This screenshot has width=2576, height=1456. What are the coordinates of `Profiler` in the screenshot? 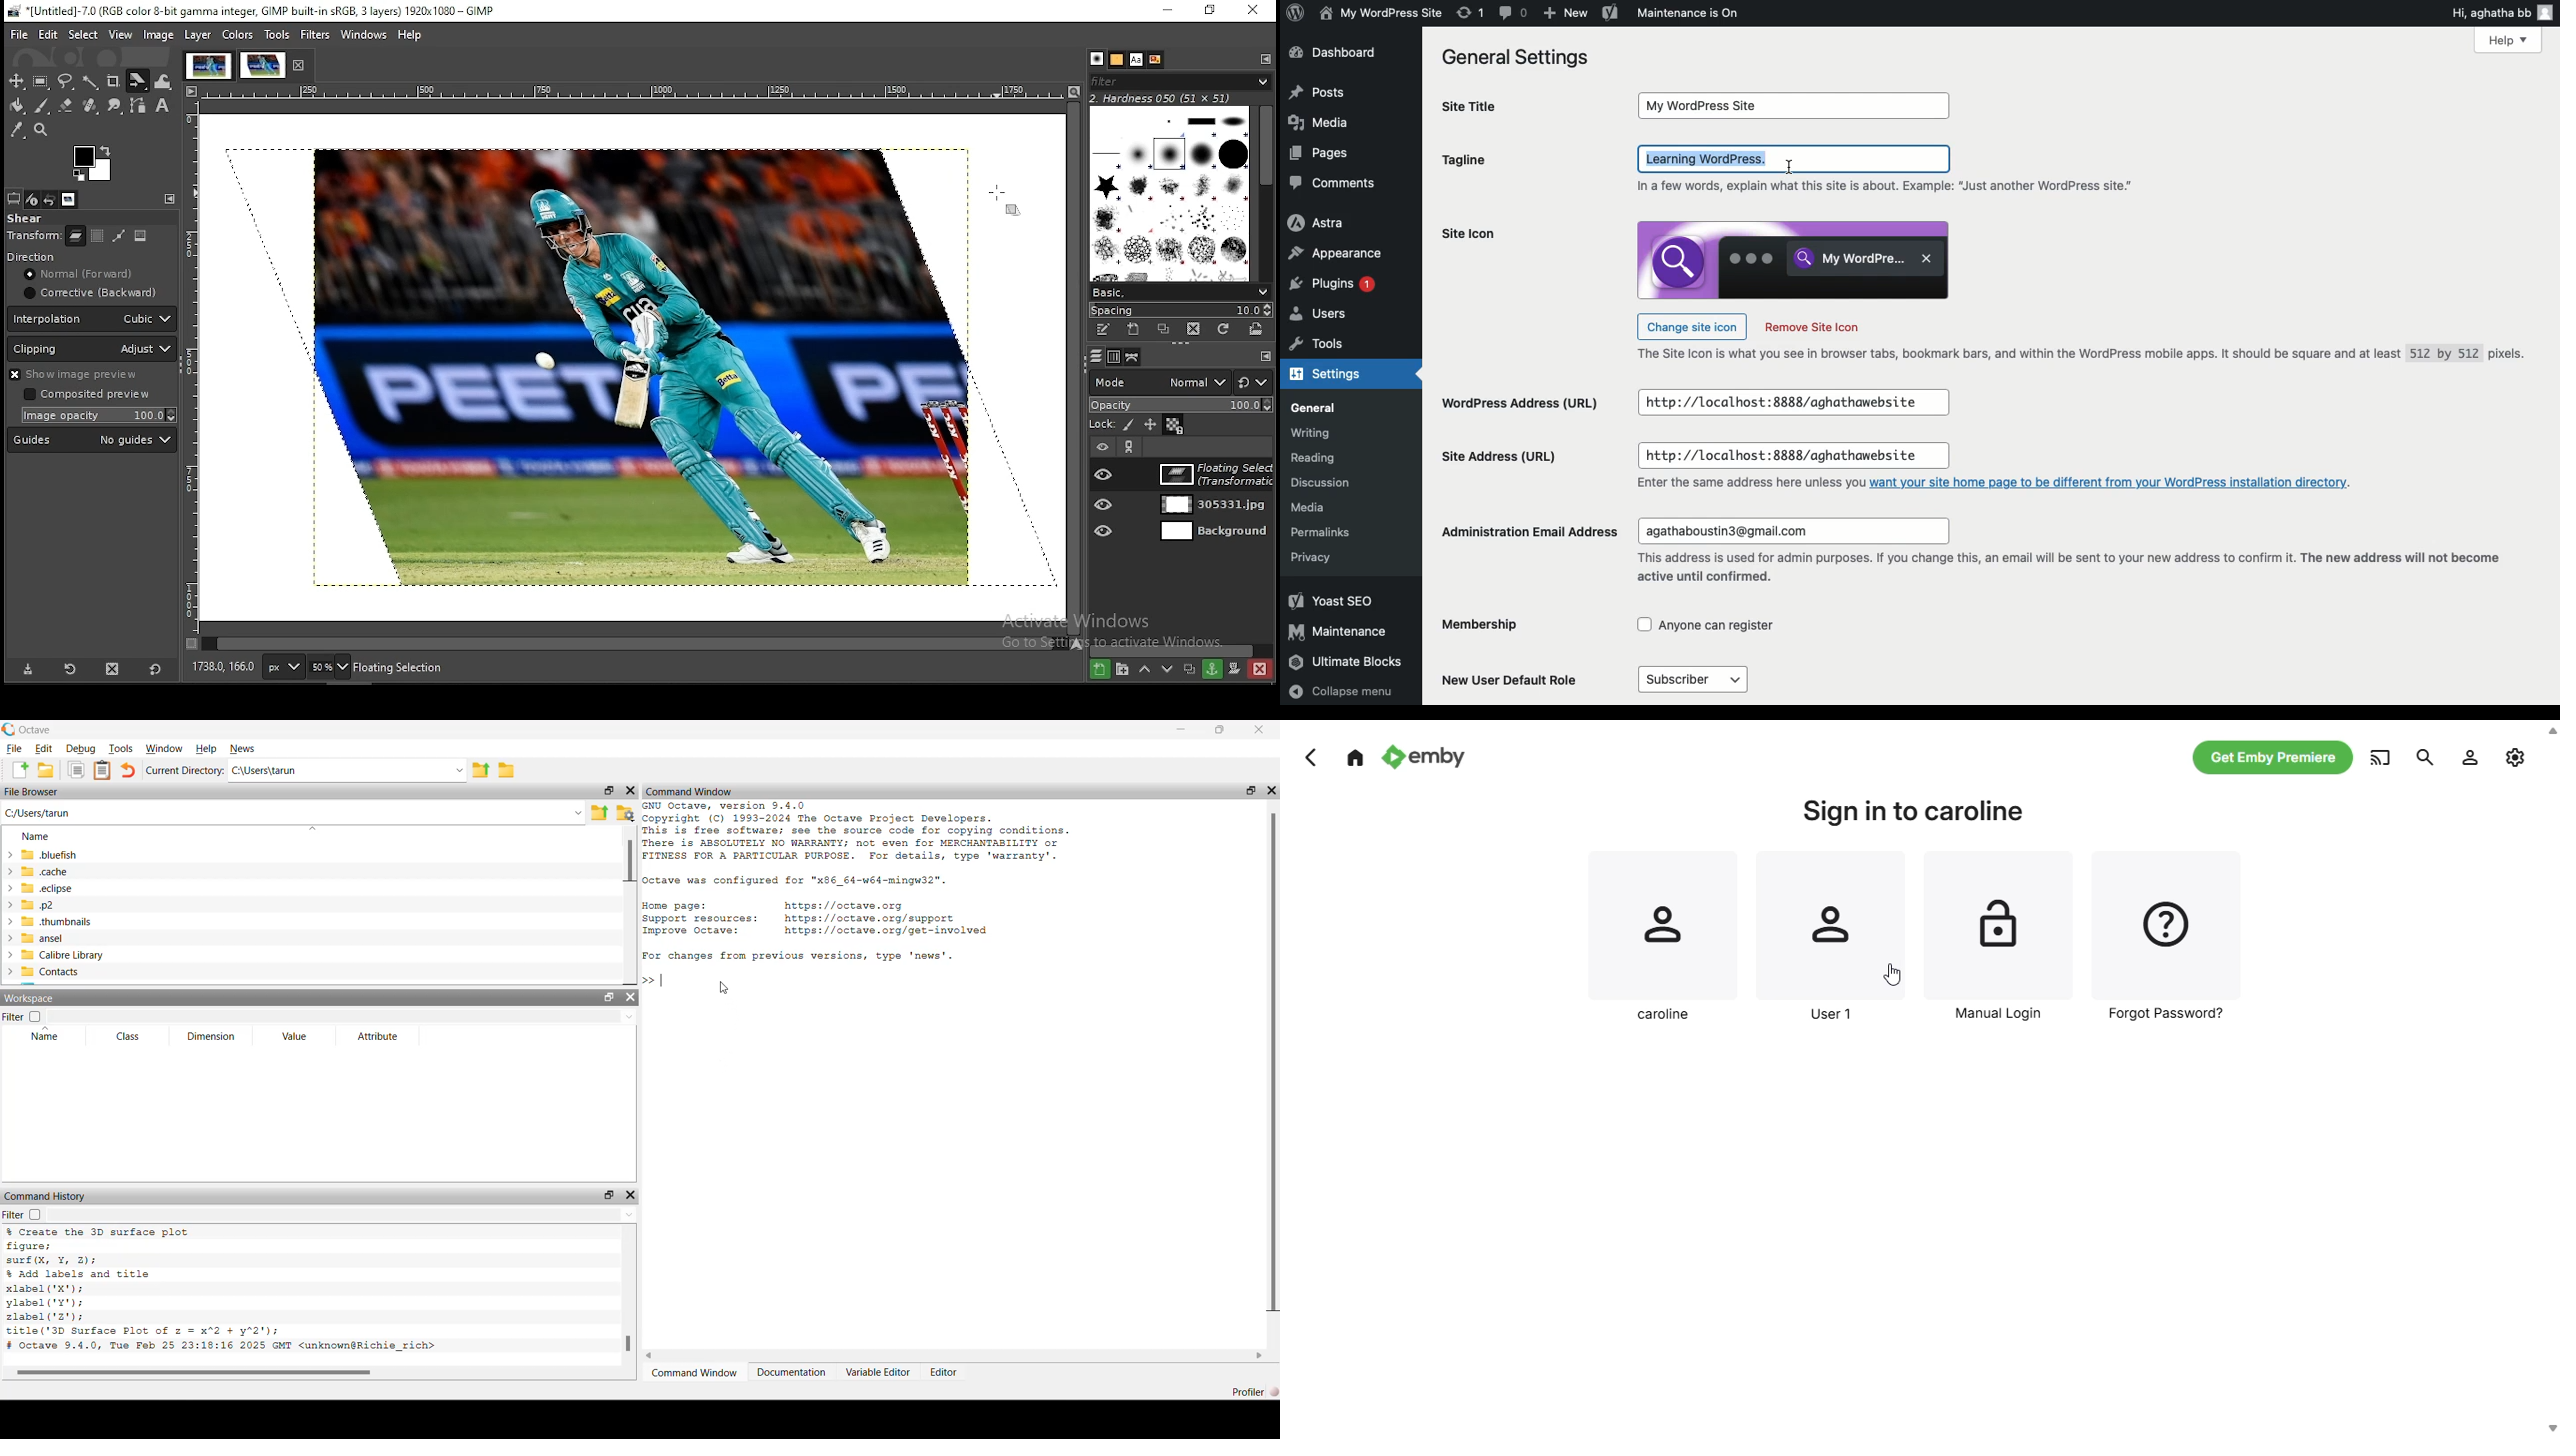 It's located at (1255, 1391).